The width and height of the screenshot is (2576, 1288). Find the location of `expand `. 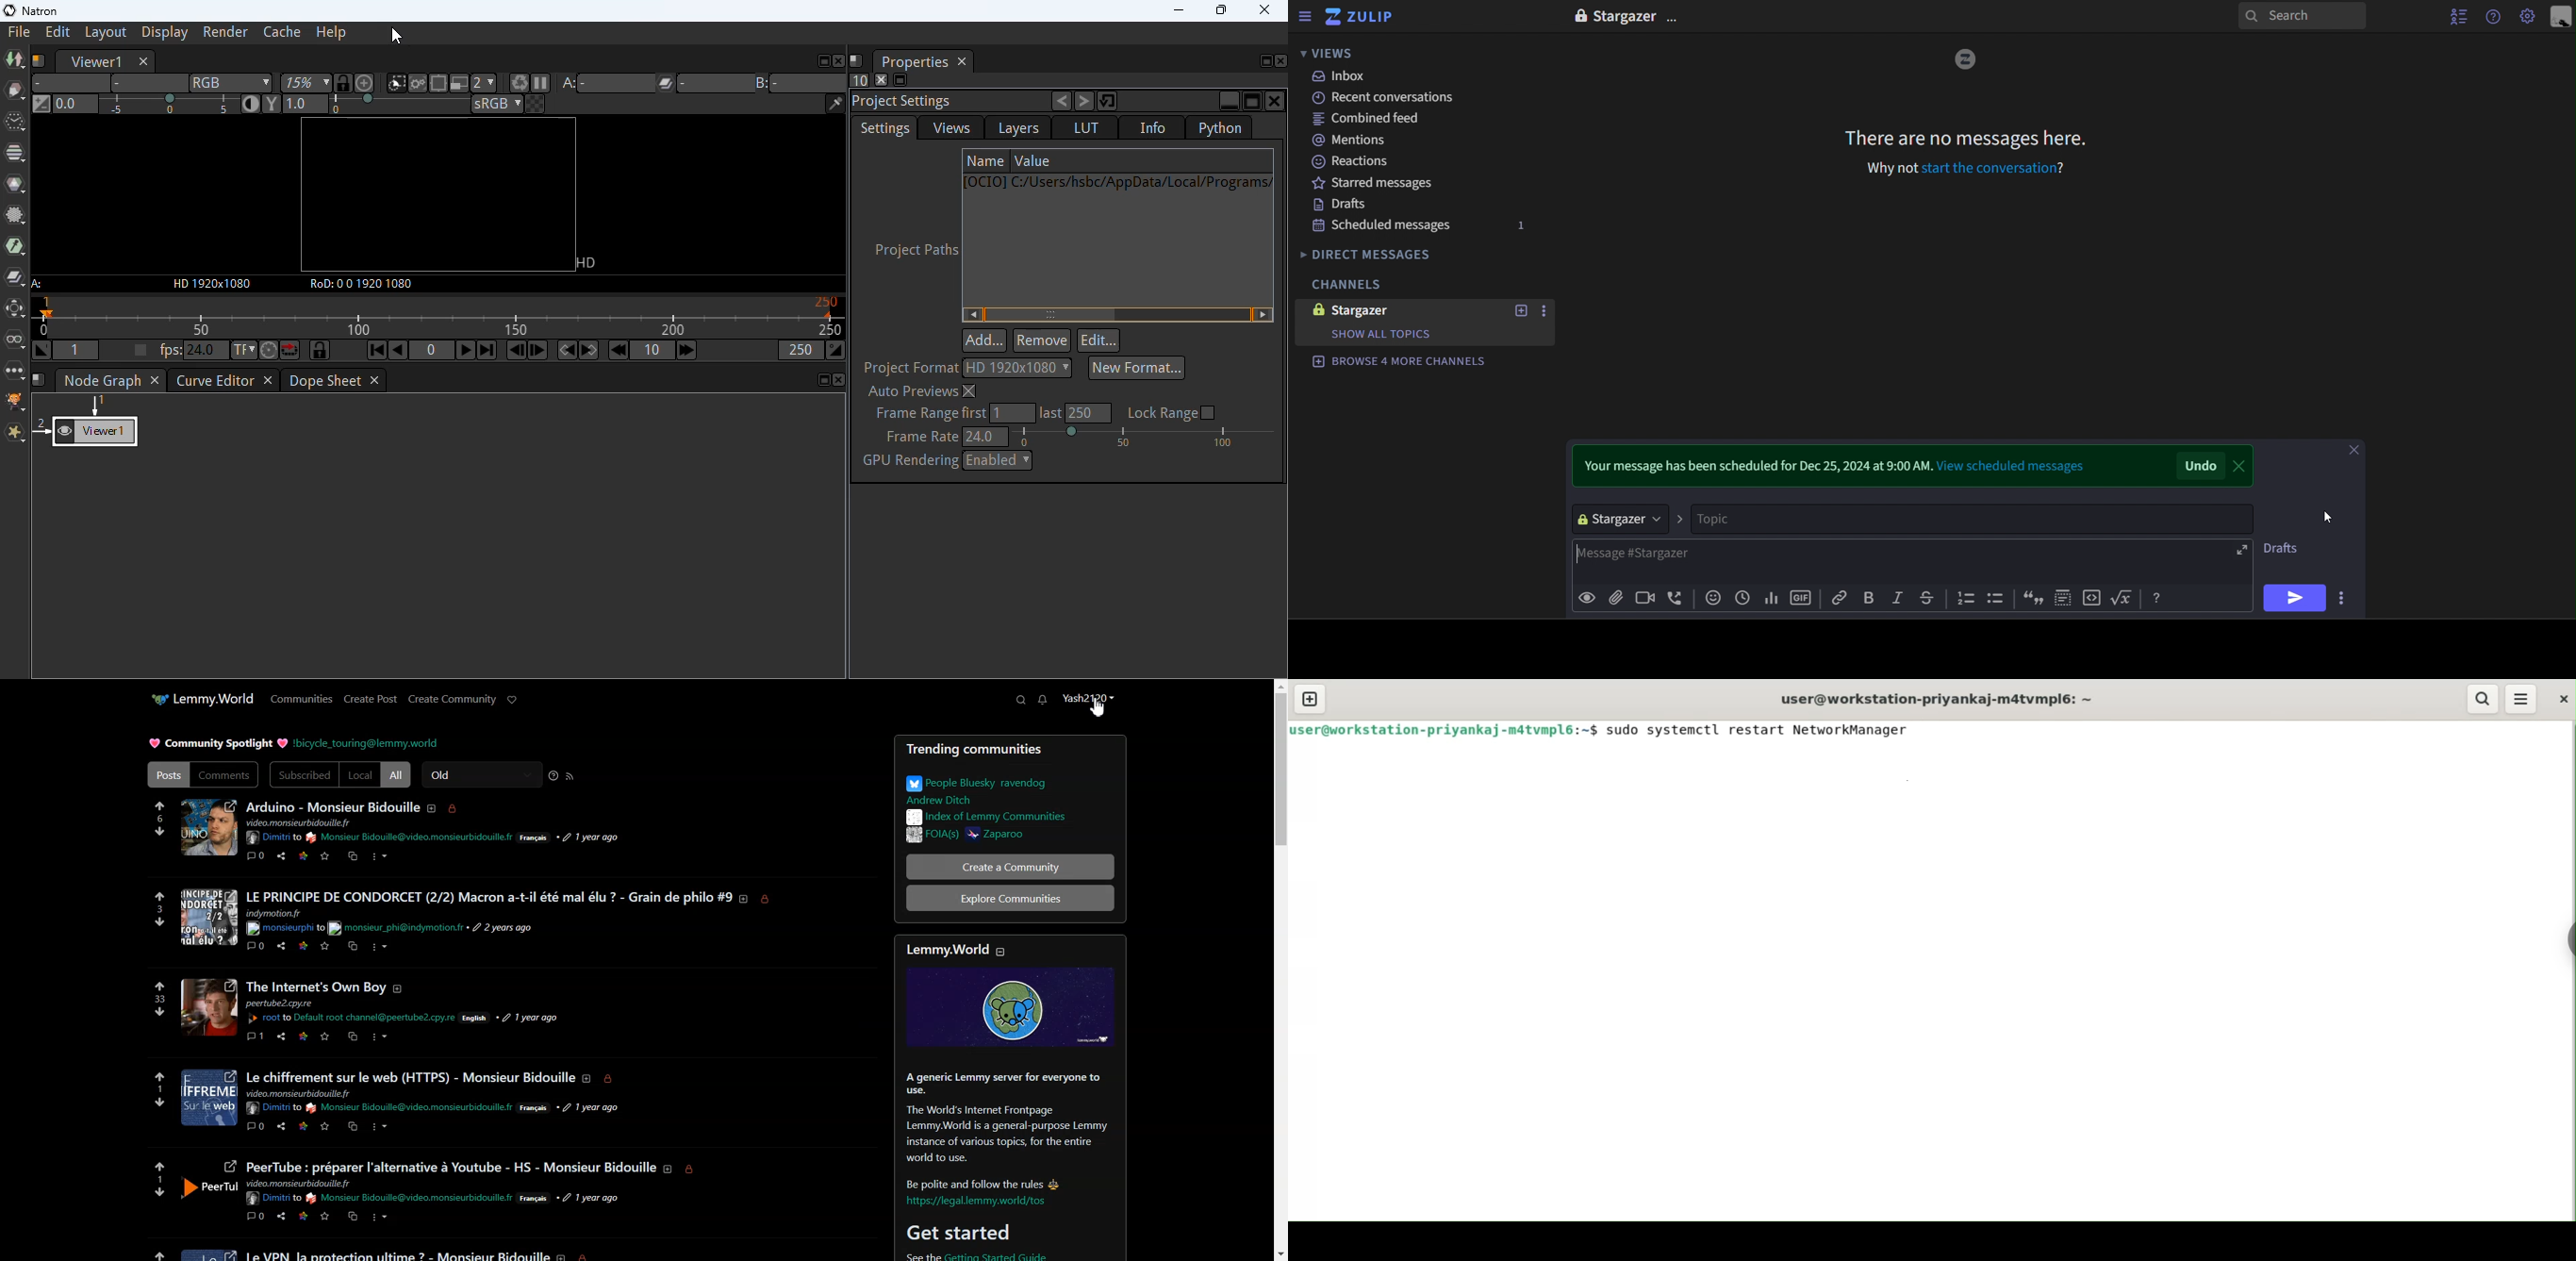

expand  is located at coordinates (2241, 550).